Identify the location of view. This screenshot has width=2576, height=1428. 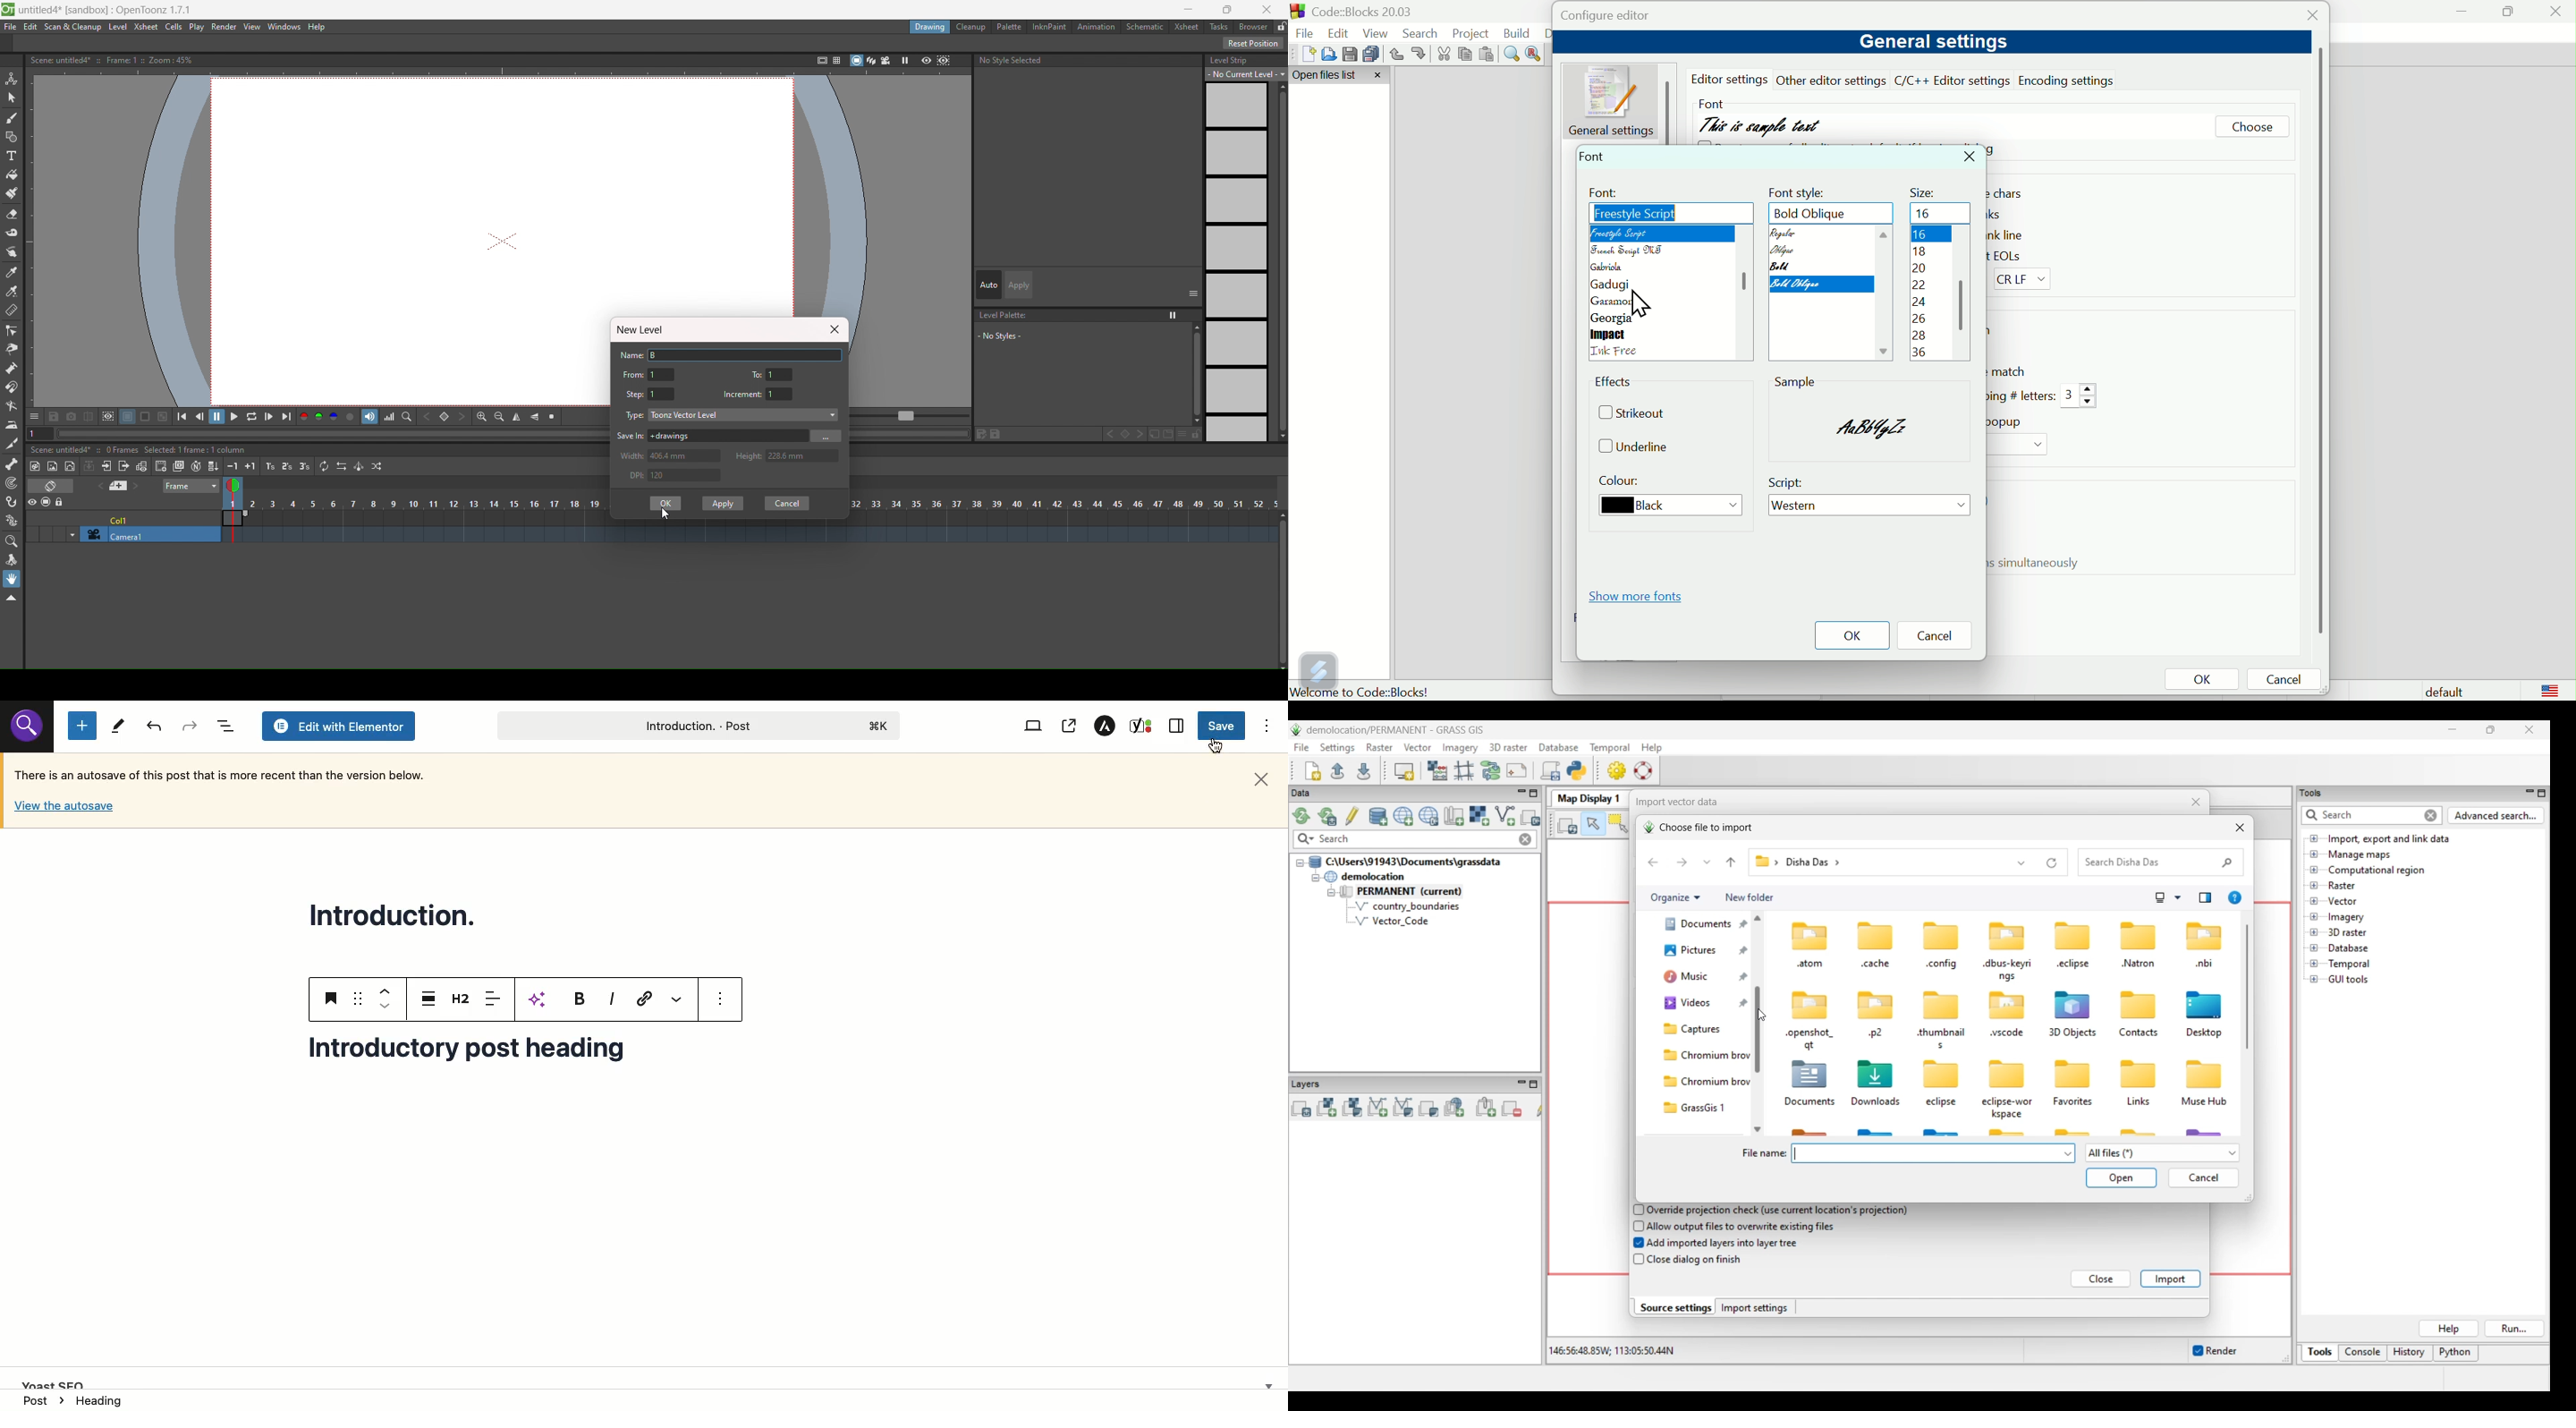
(236, 488).